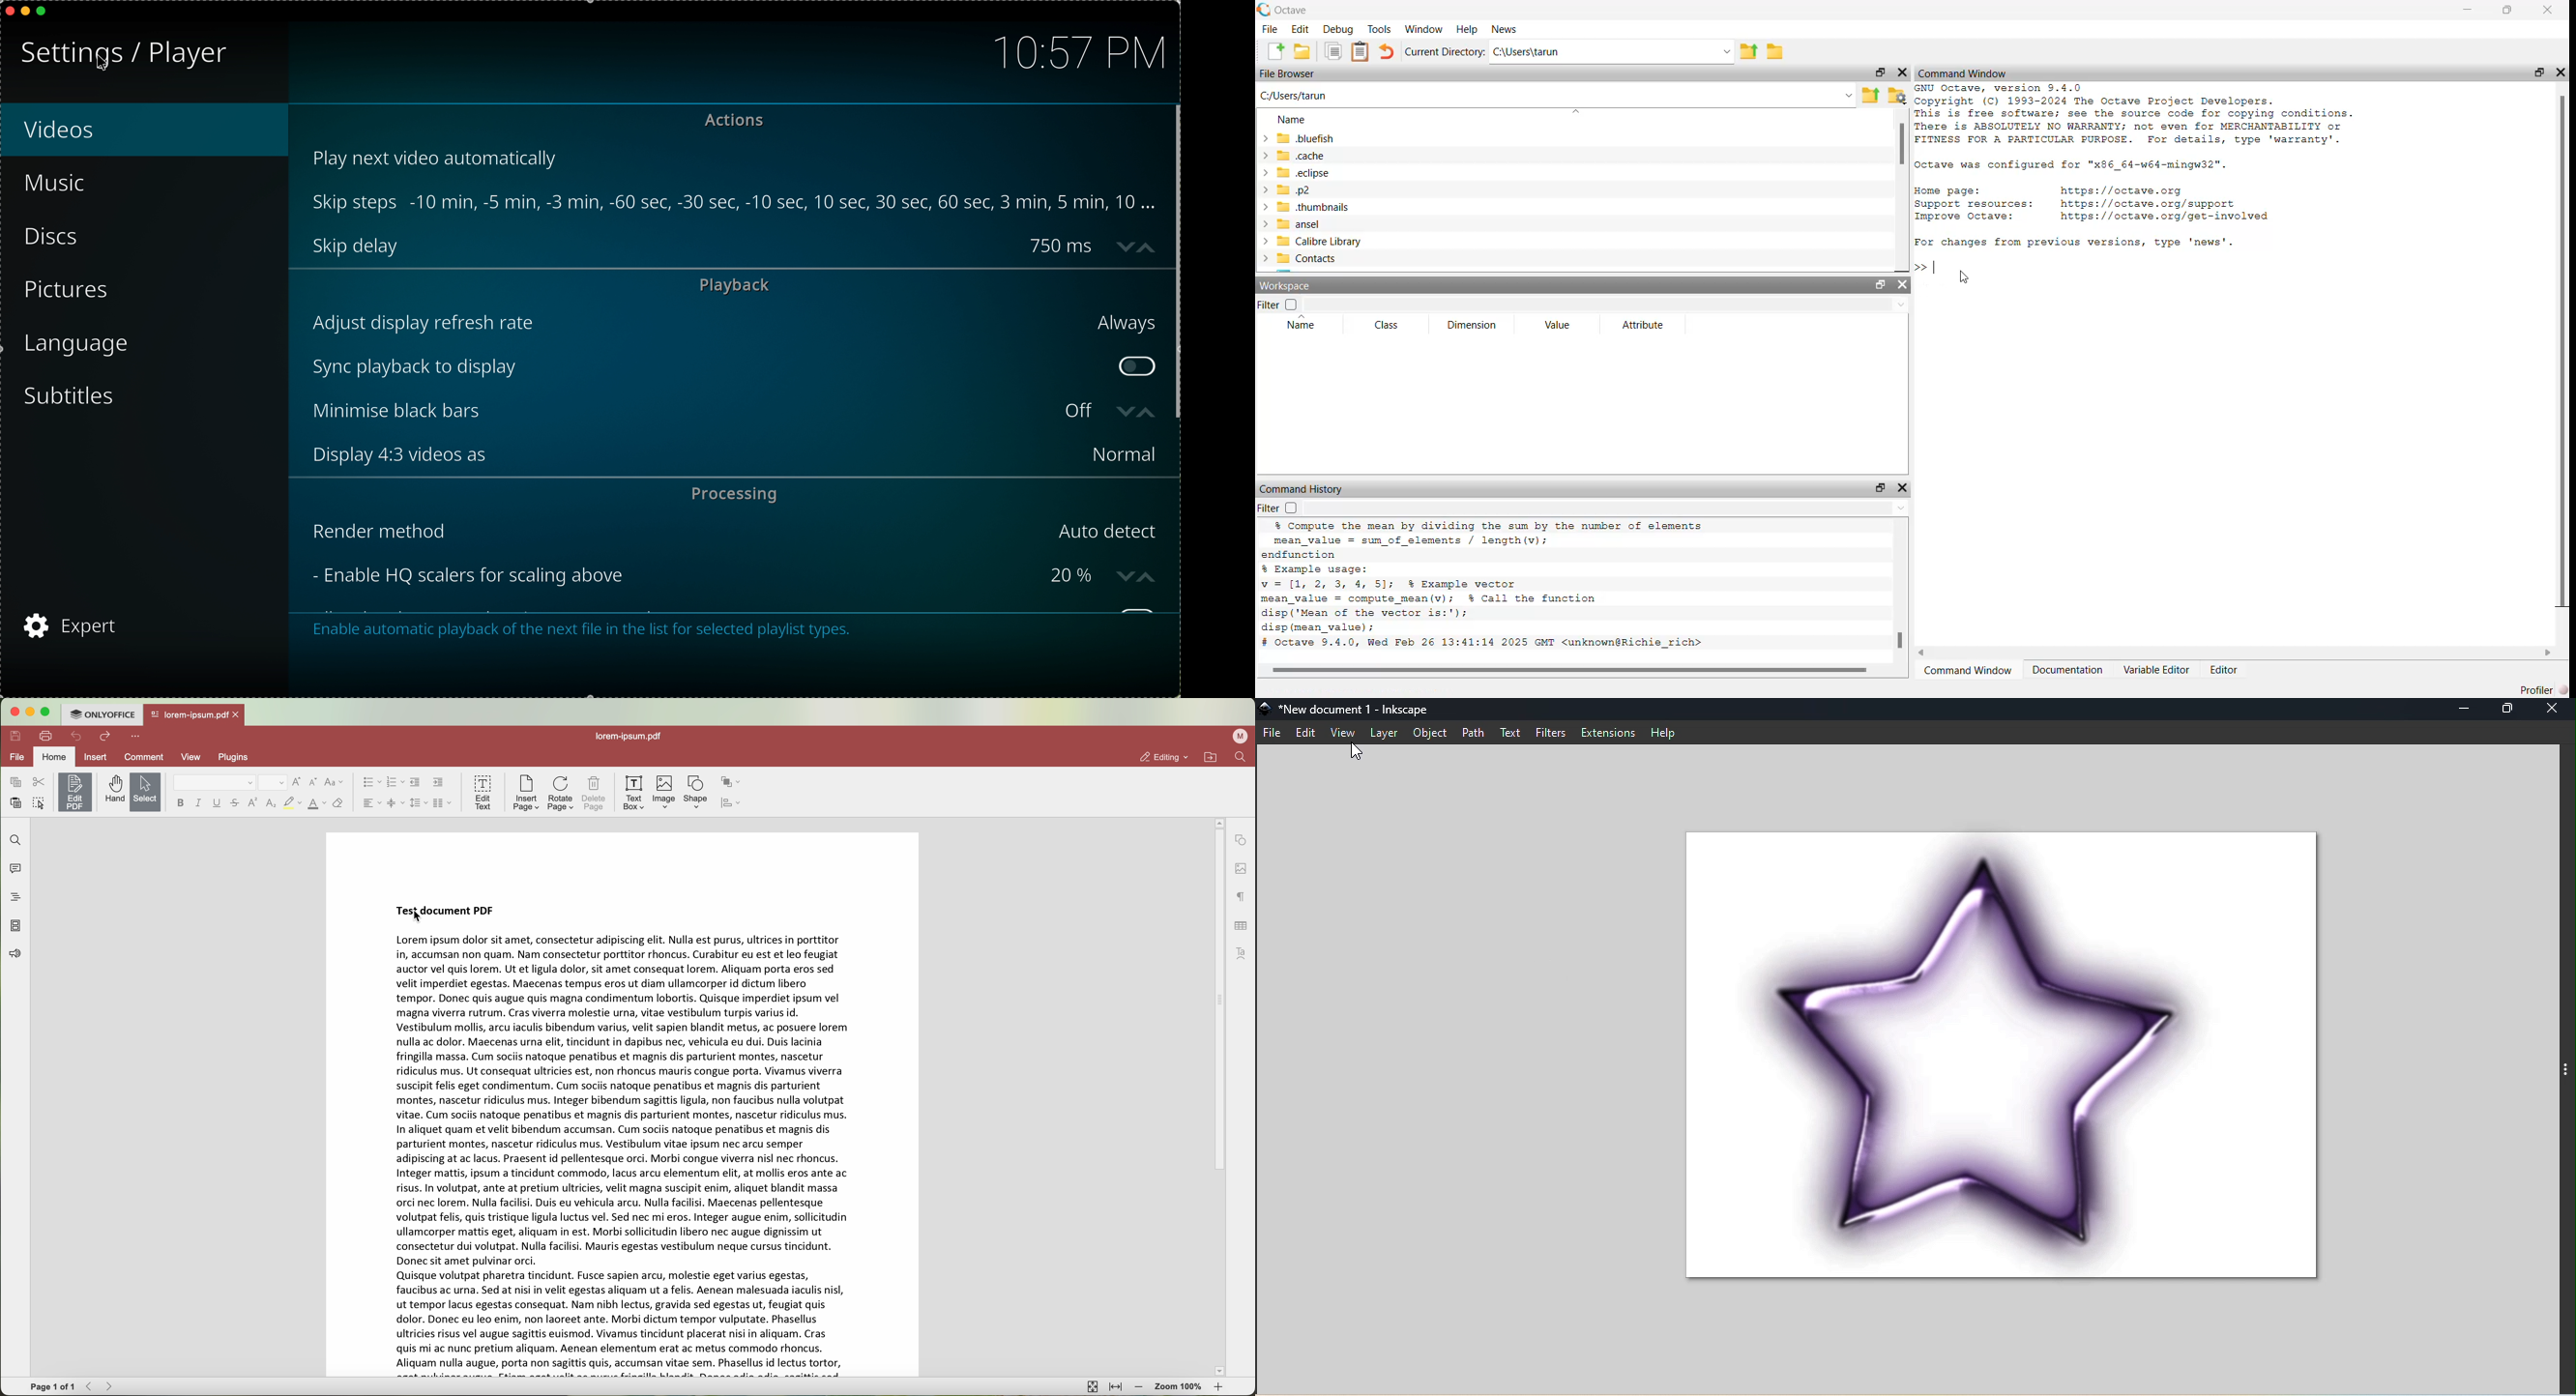 The height and width of the screenshot is (1400, 2576). Describe the element at coordinates (734, 494) in the screenshot. I see `processing` at that location.